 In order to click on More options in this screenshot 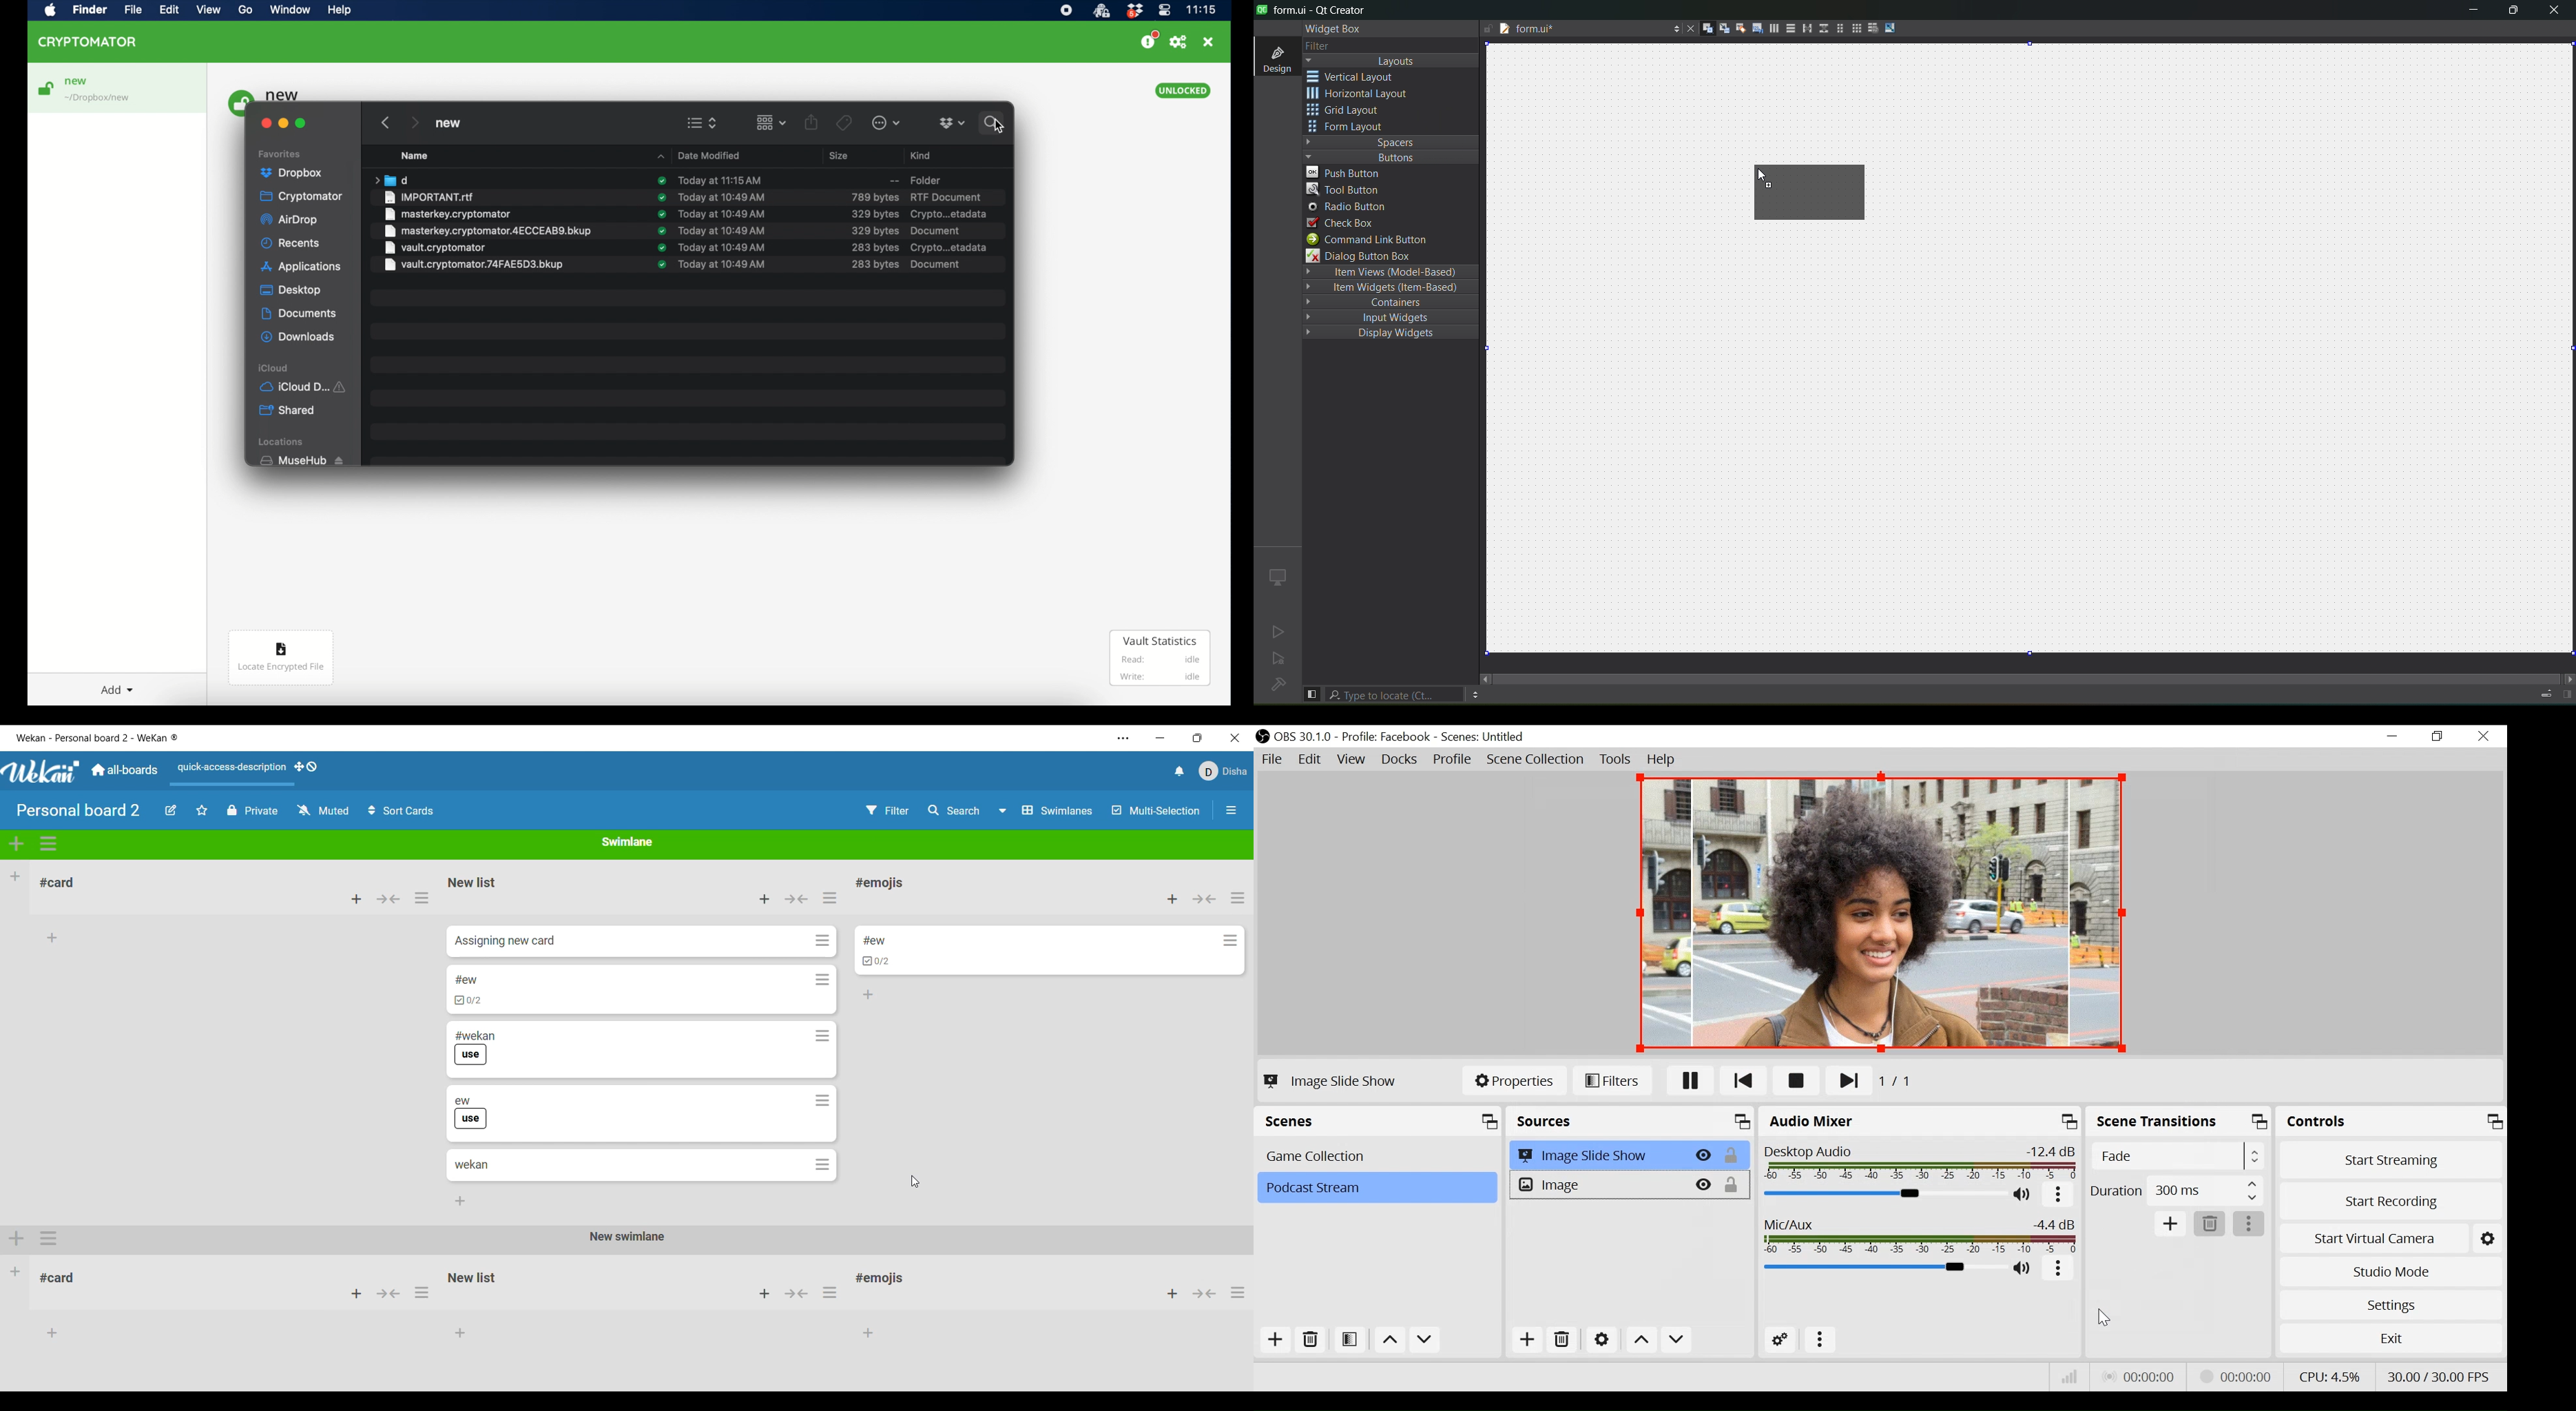, I will do `click(1821, 1340)`.